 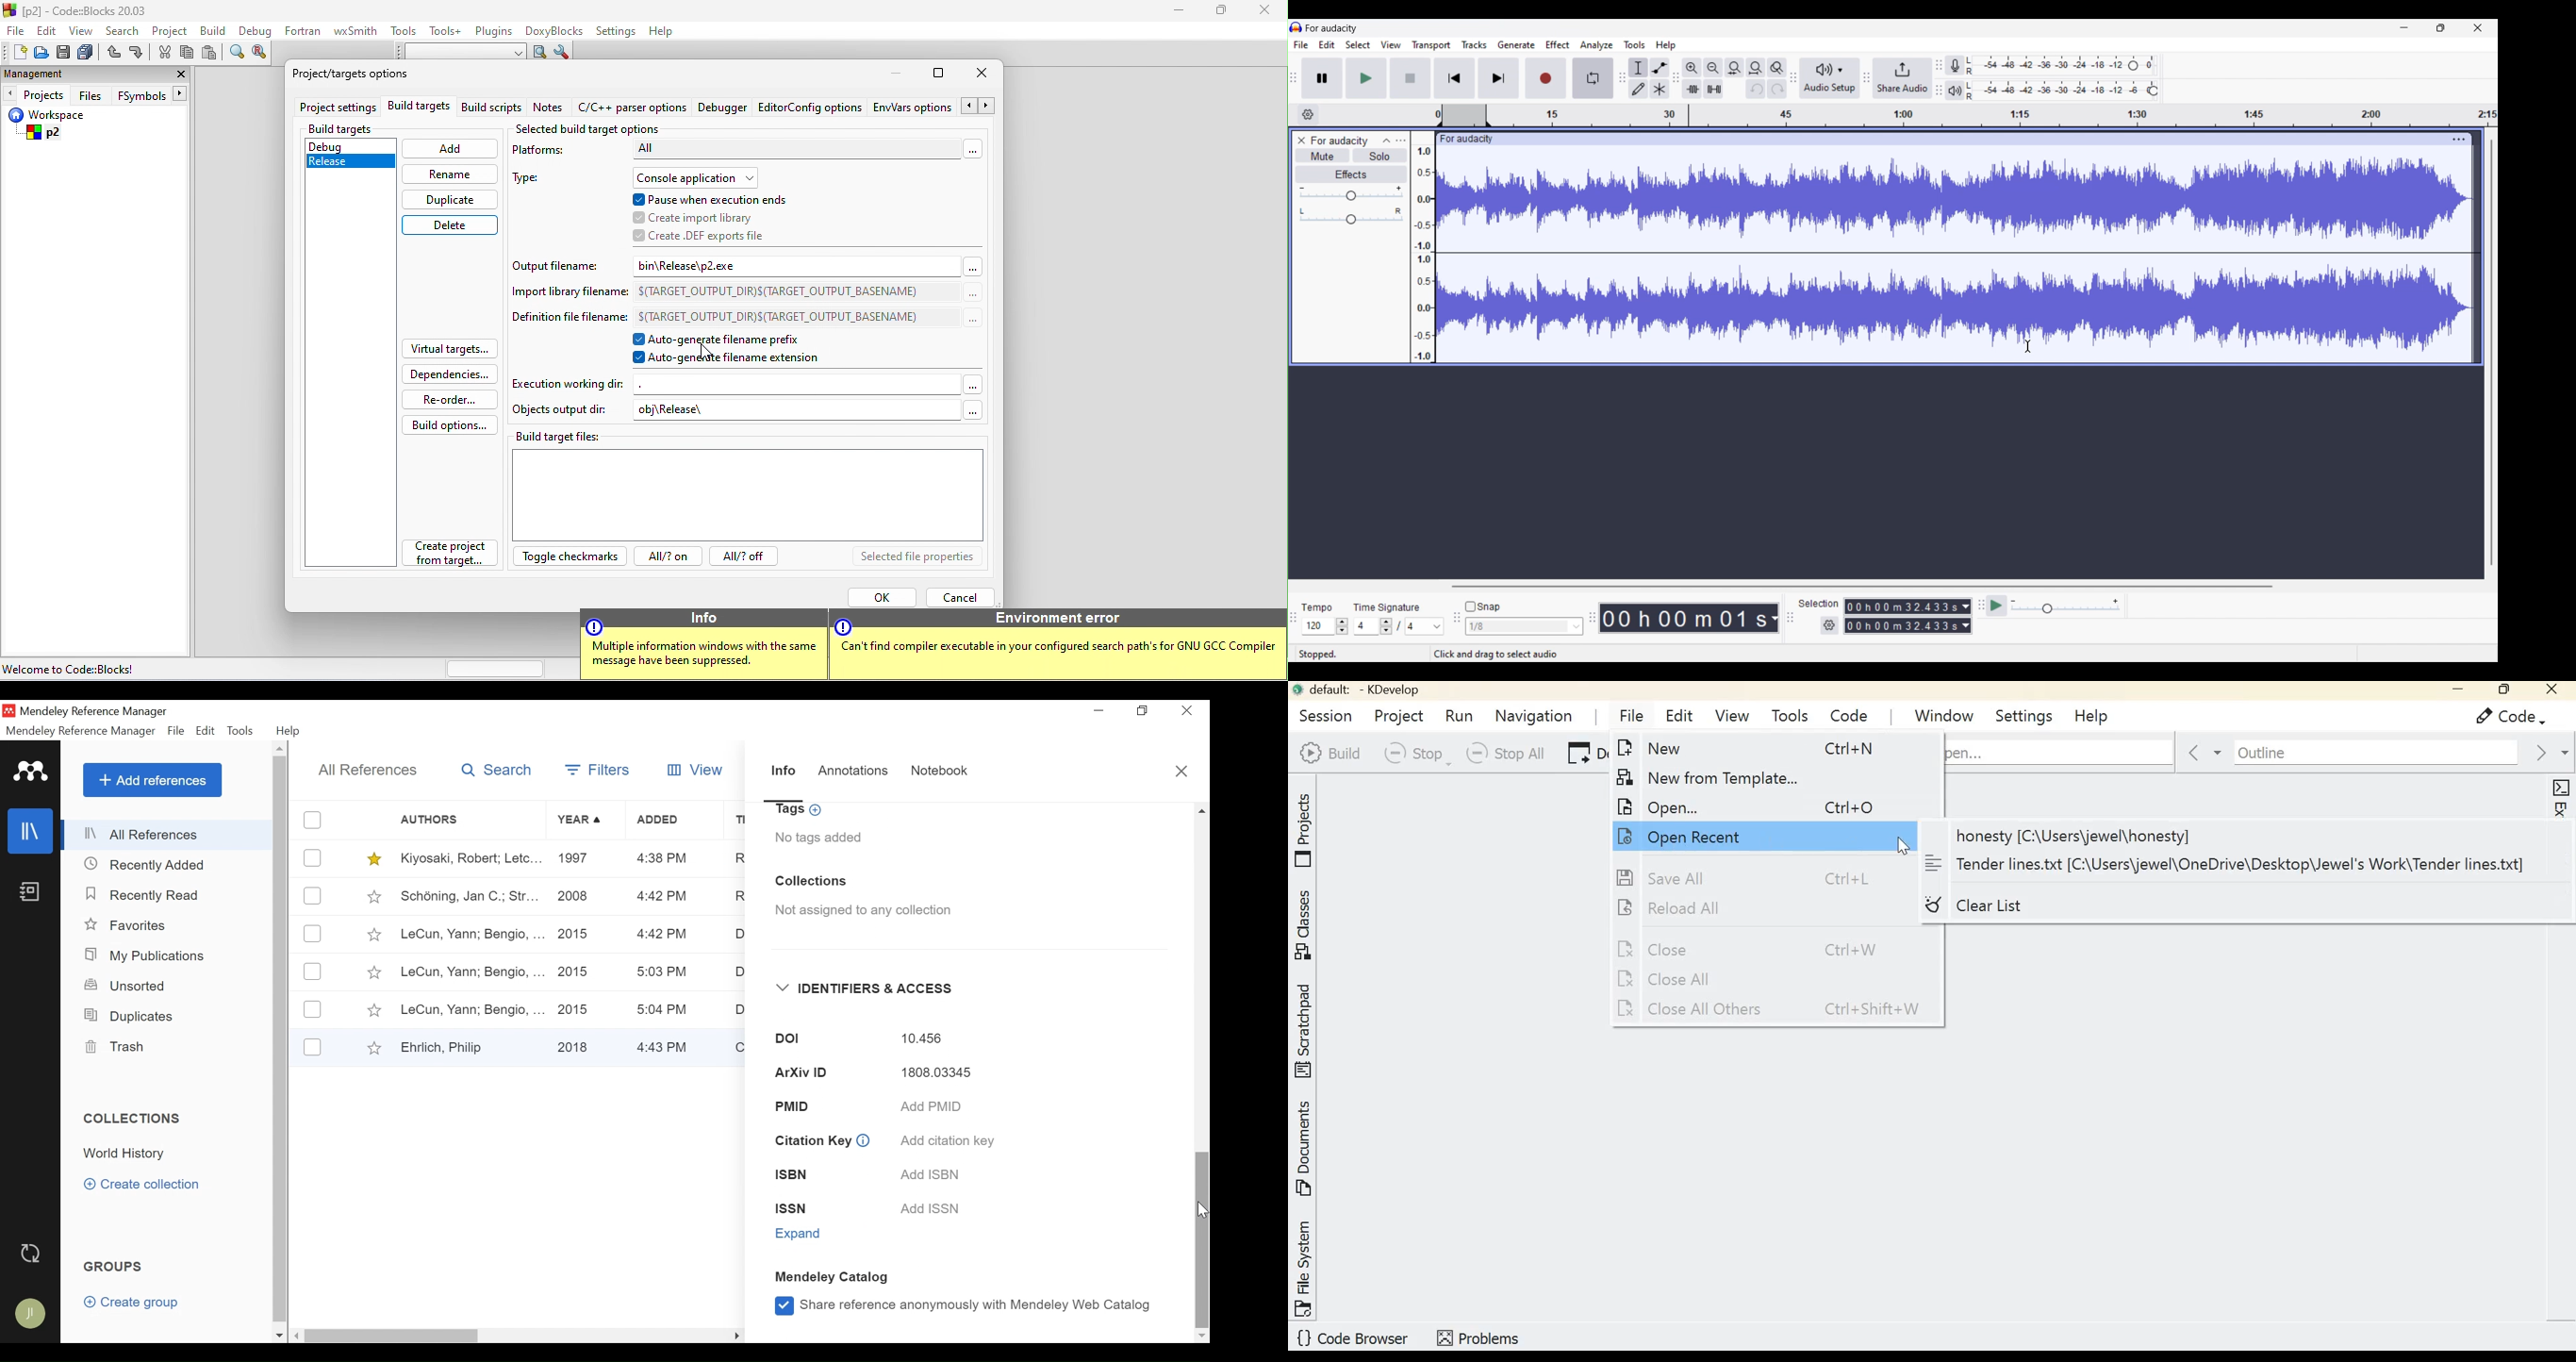 What do you see at coordinates (1997, 606) in the screenshot?
I see `Play at speed/Play at speed once` at bounding box center [1997, 606].